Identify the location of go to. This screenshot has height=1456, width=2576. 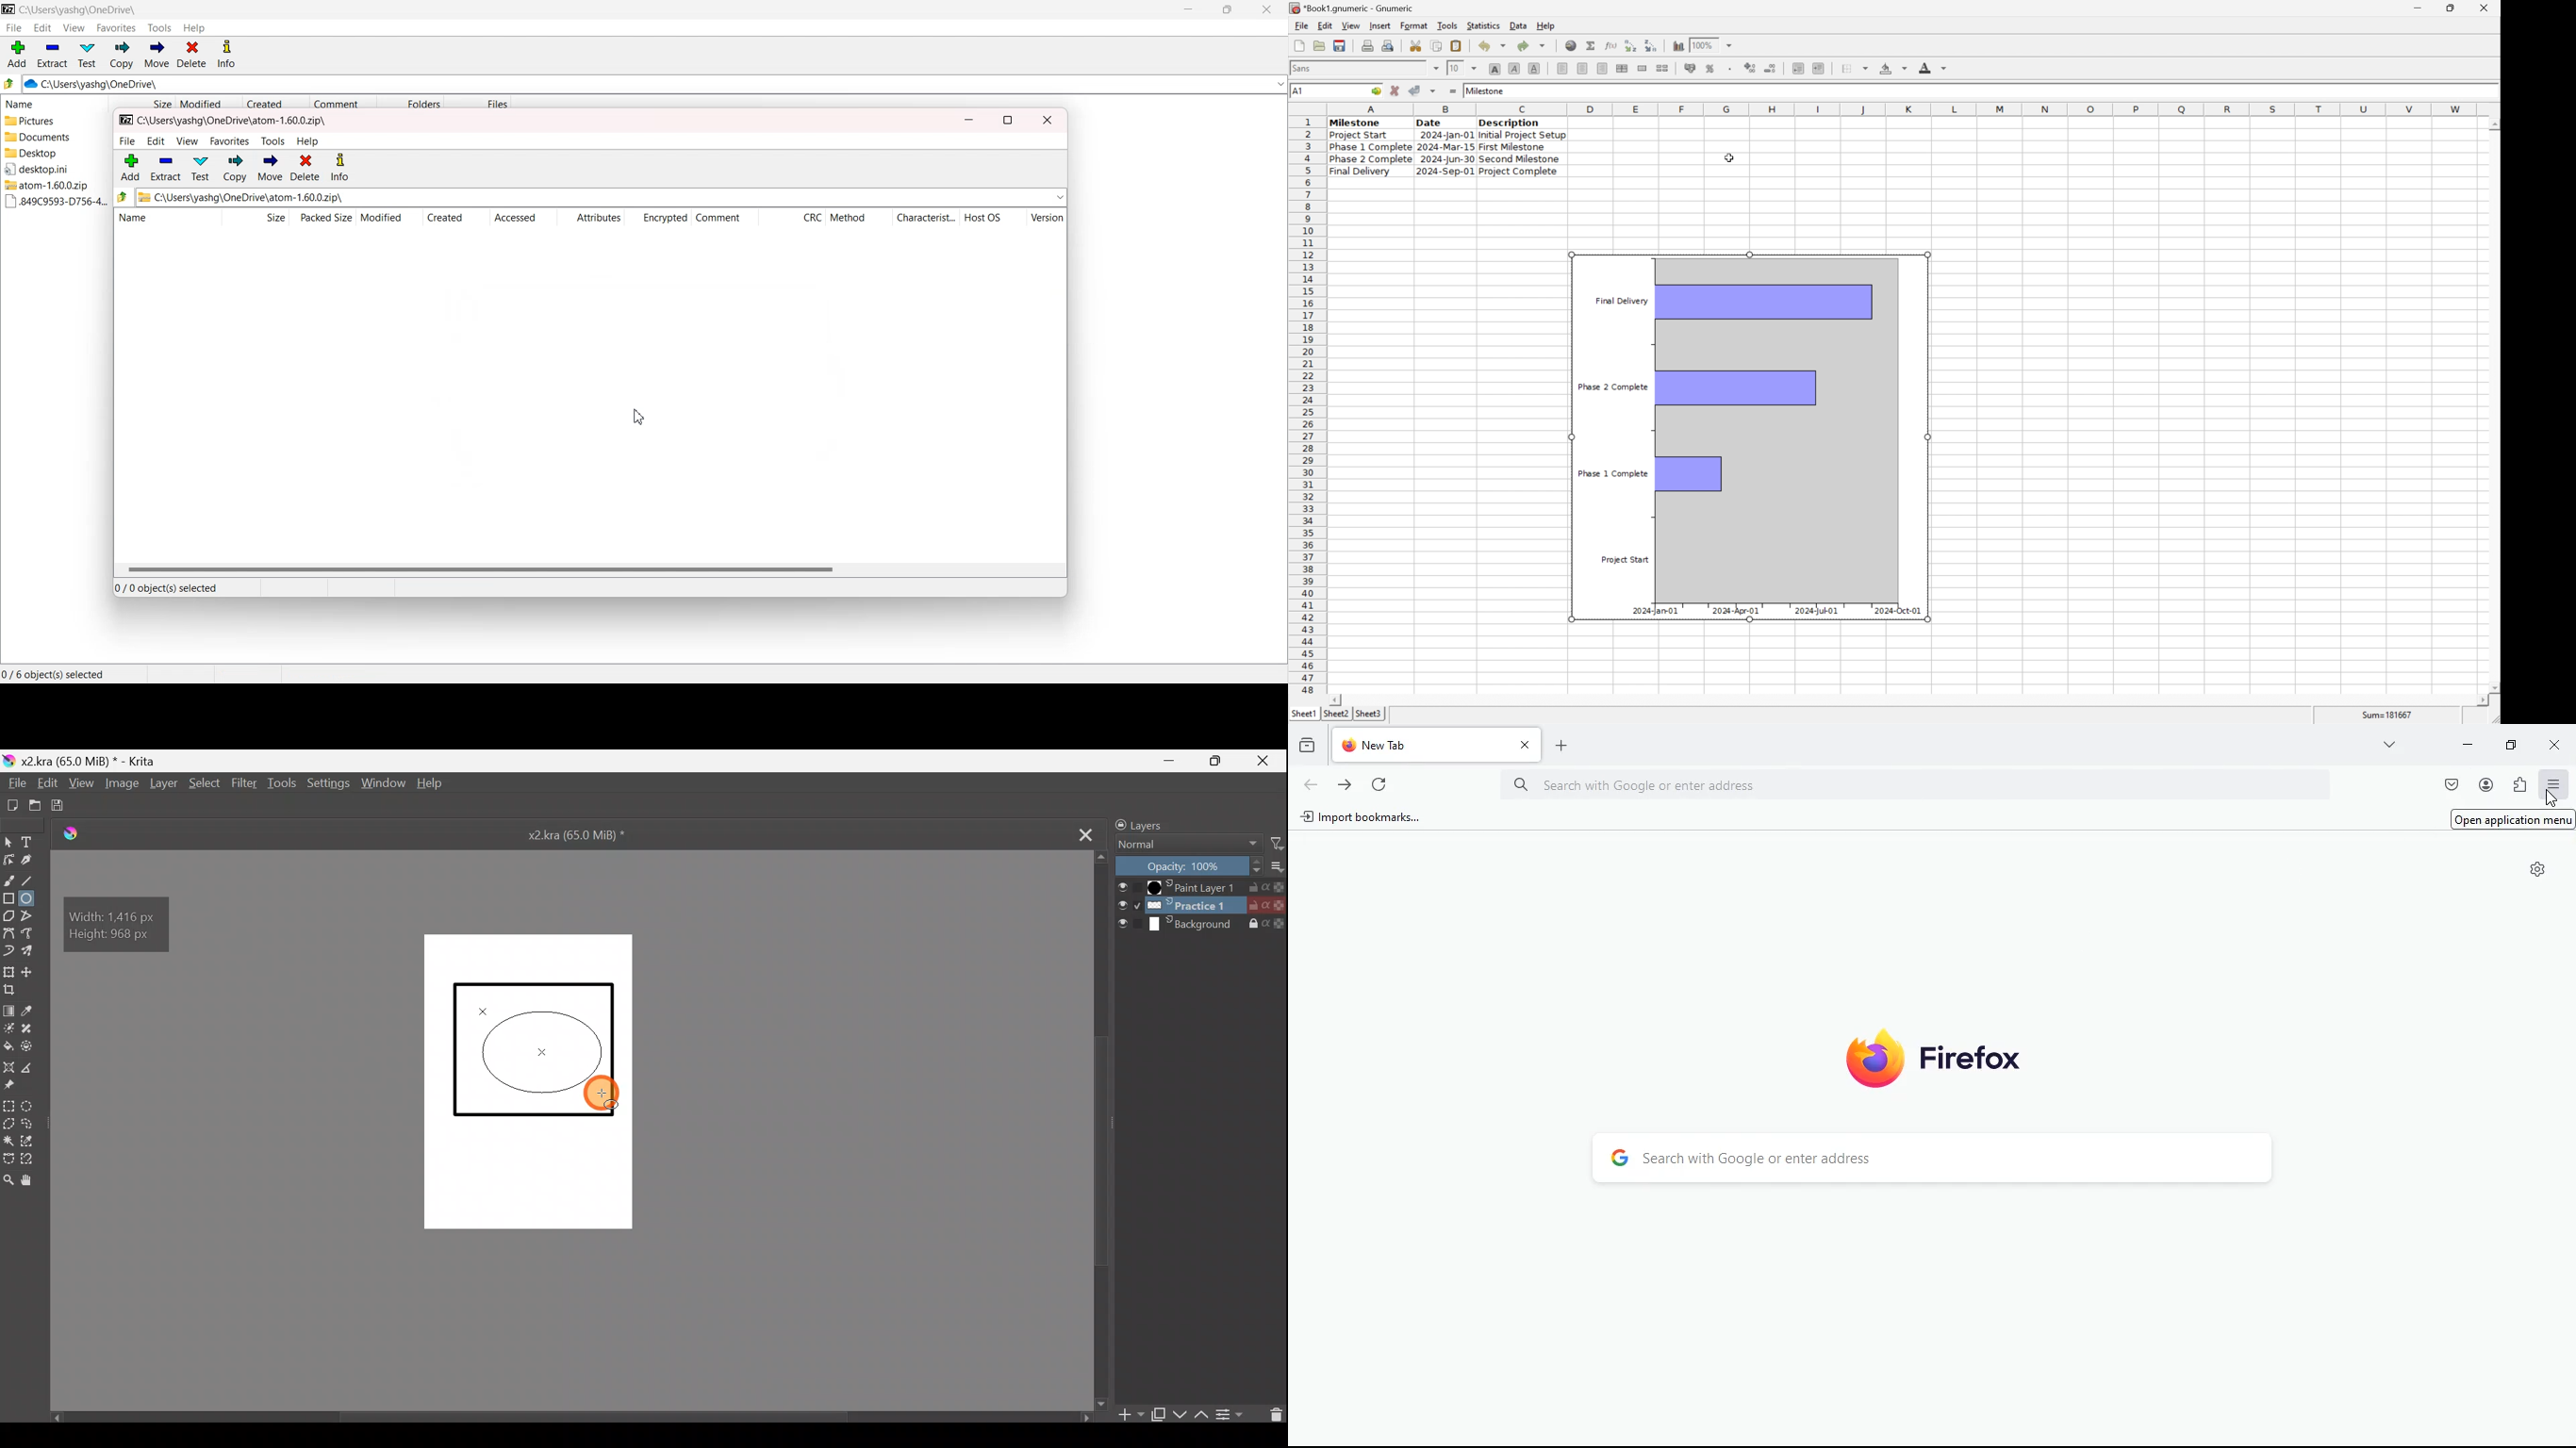
(1375, 91).